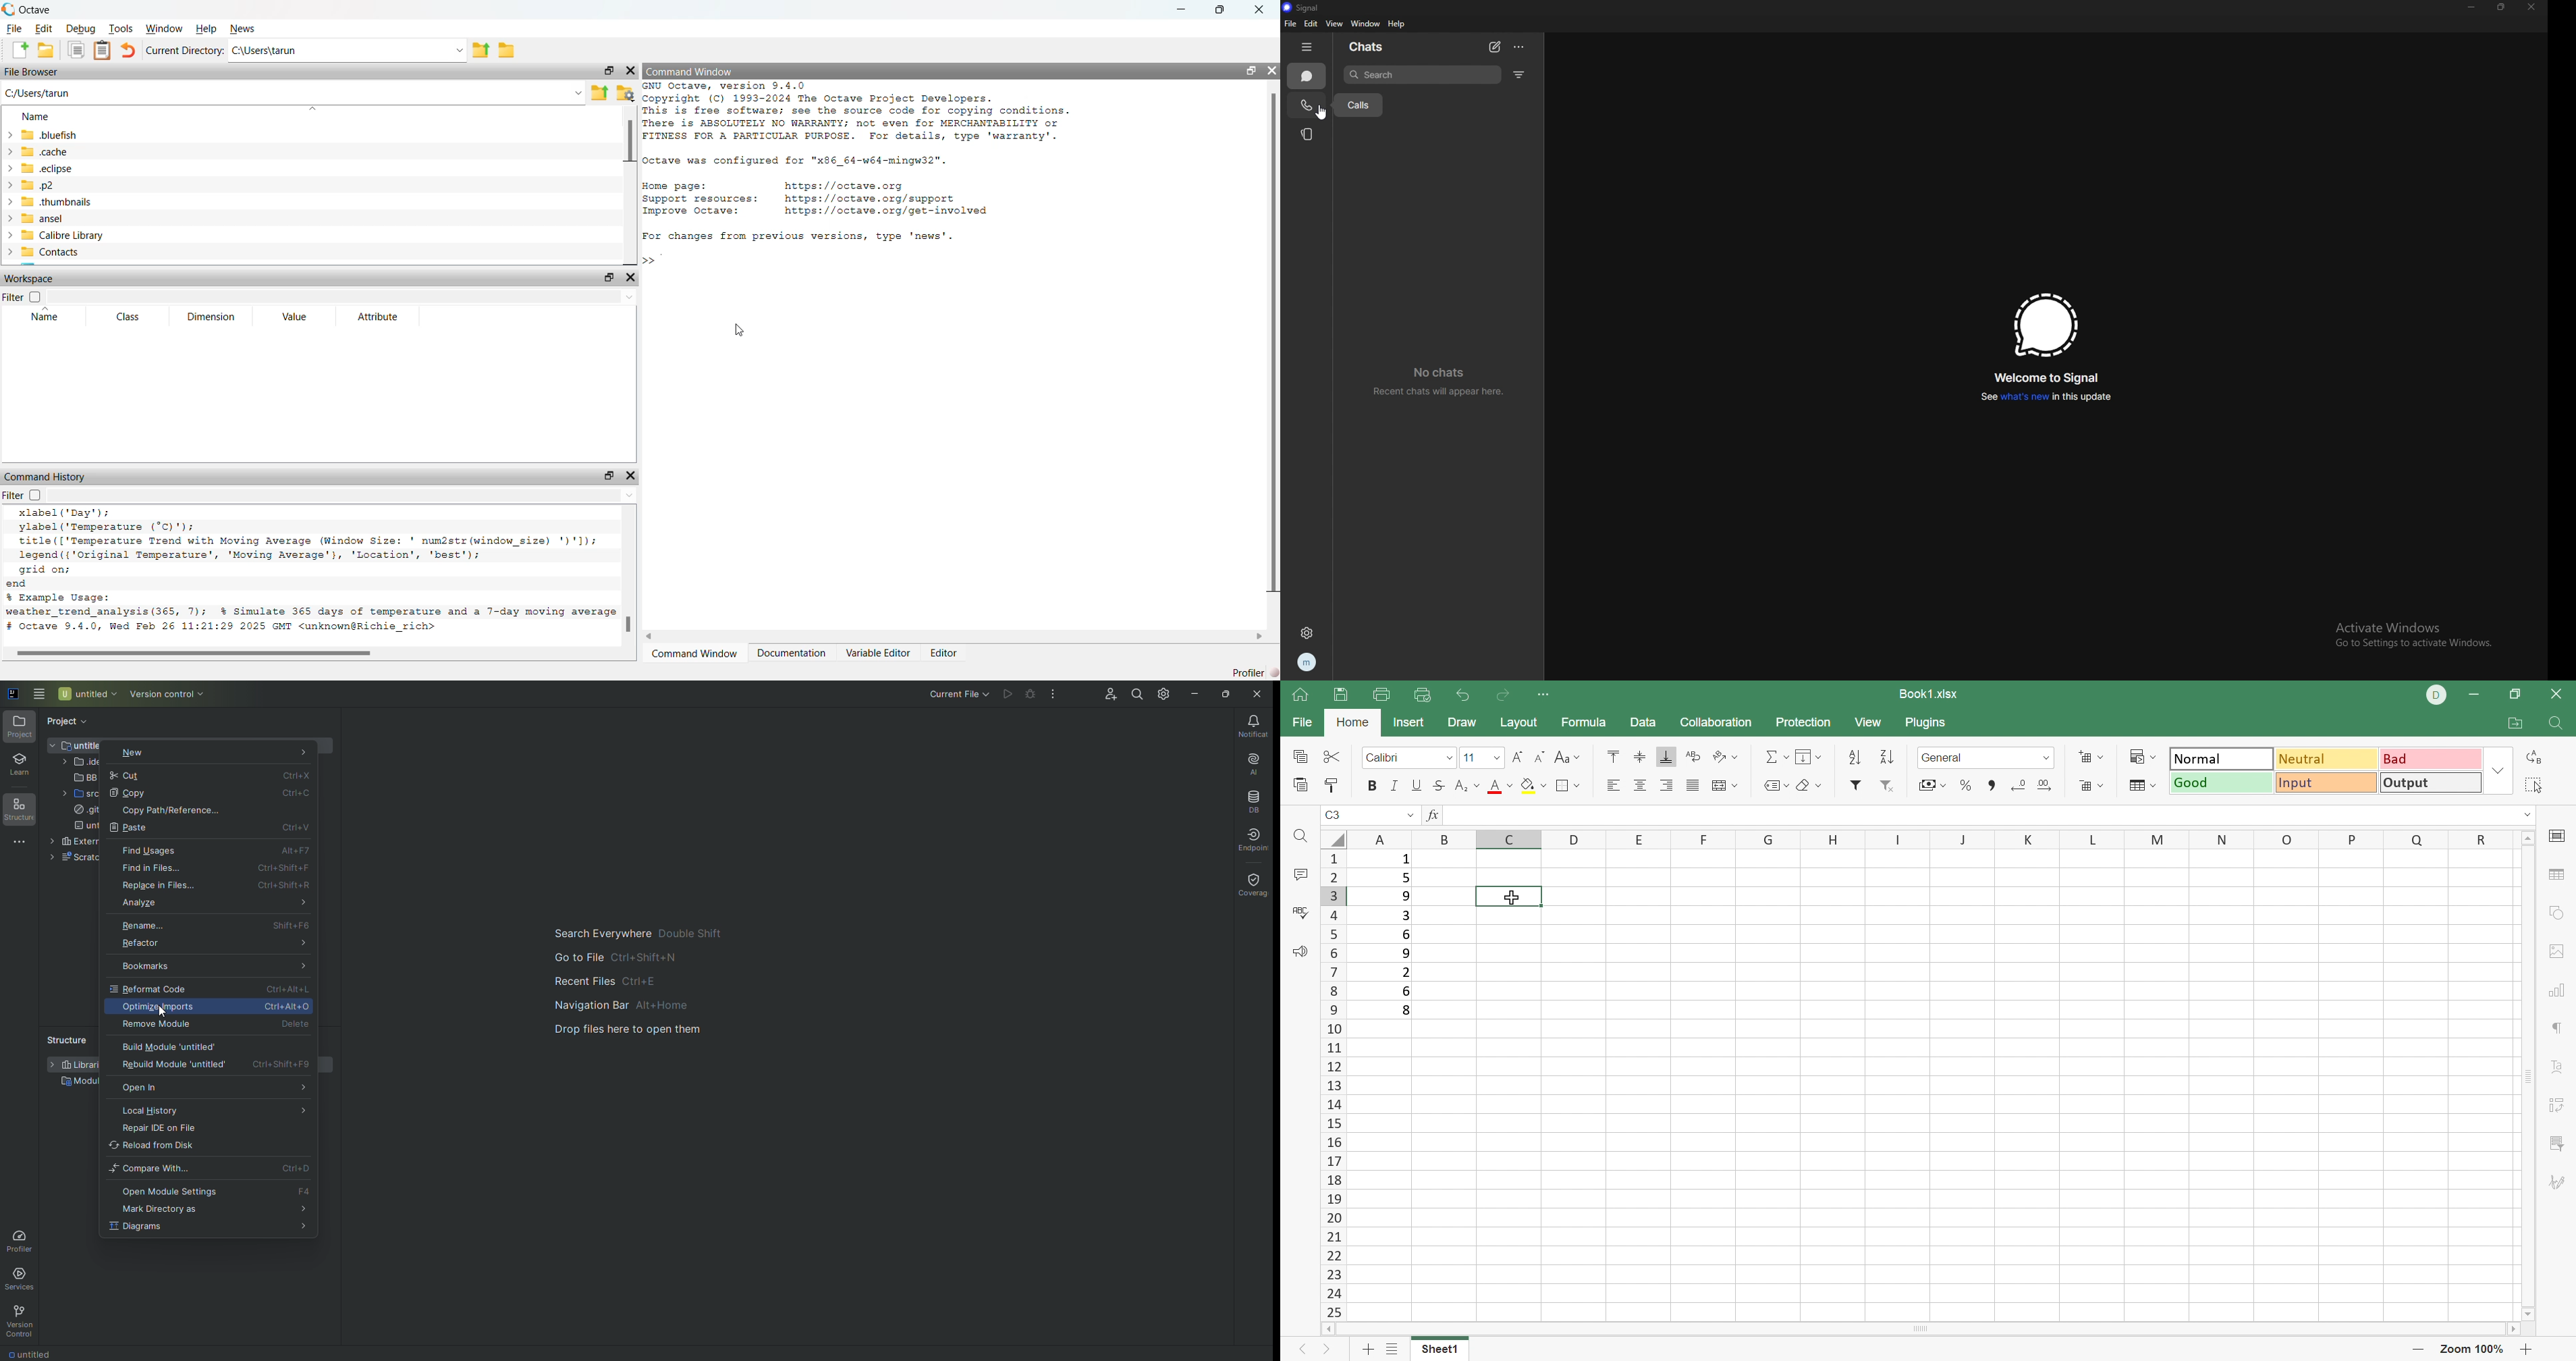 This screenshot has height=1372, width=2576. I want to click on Find, so click(1303, 836).